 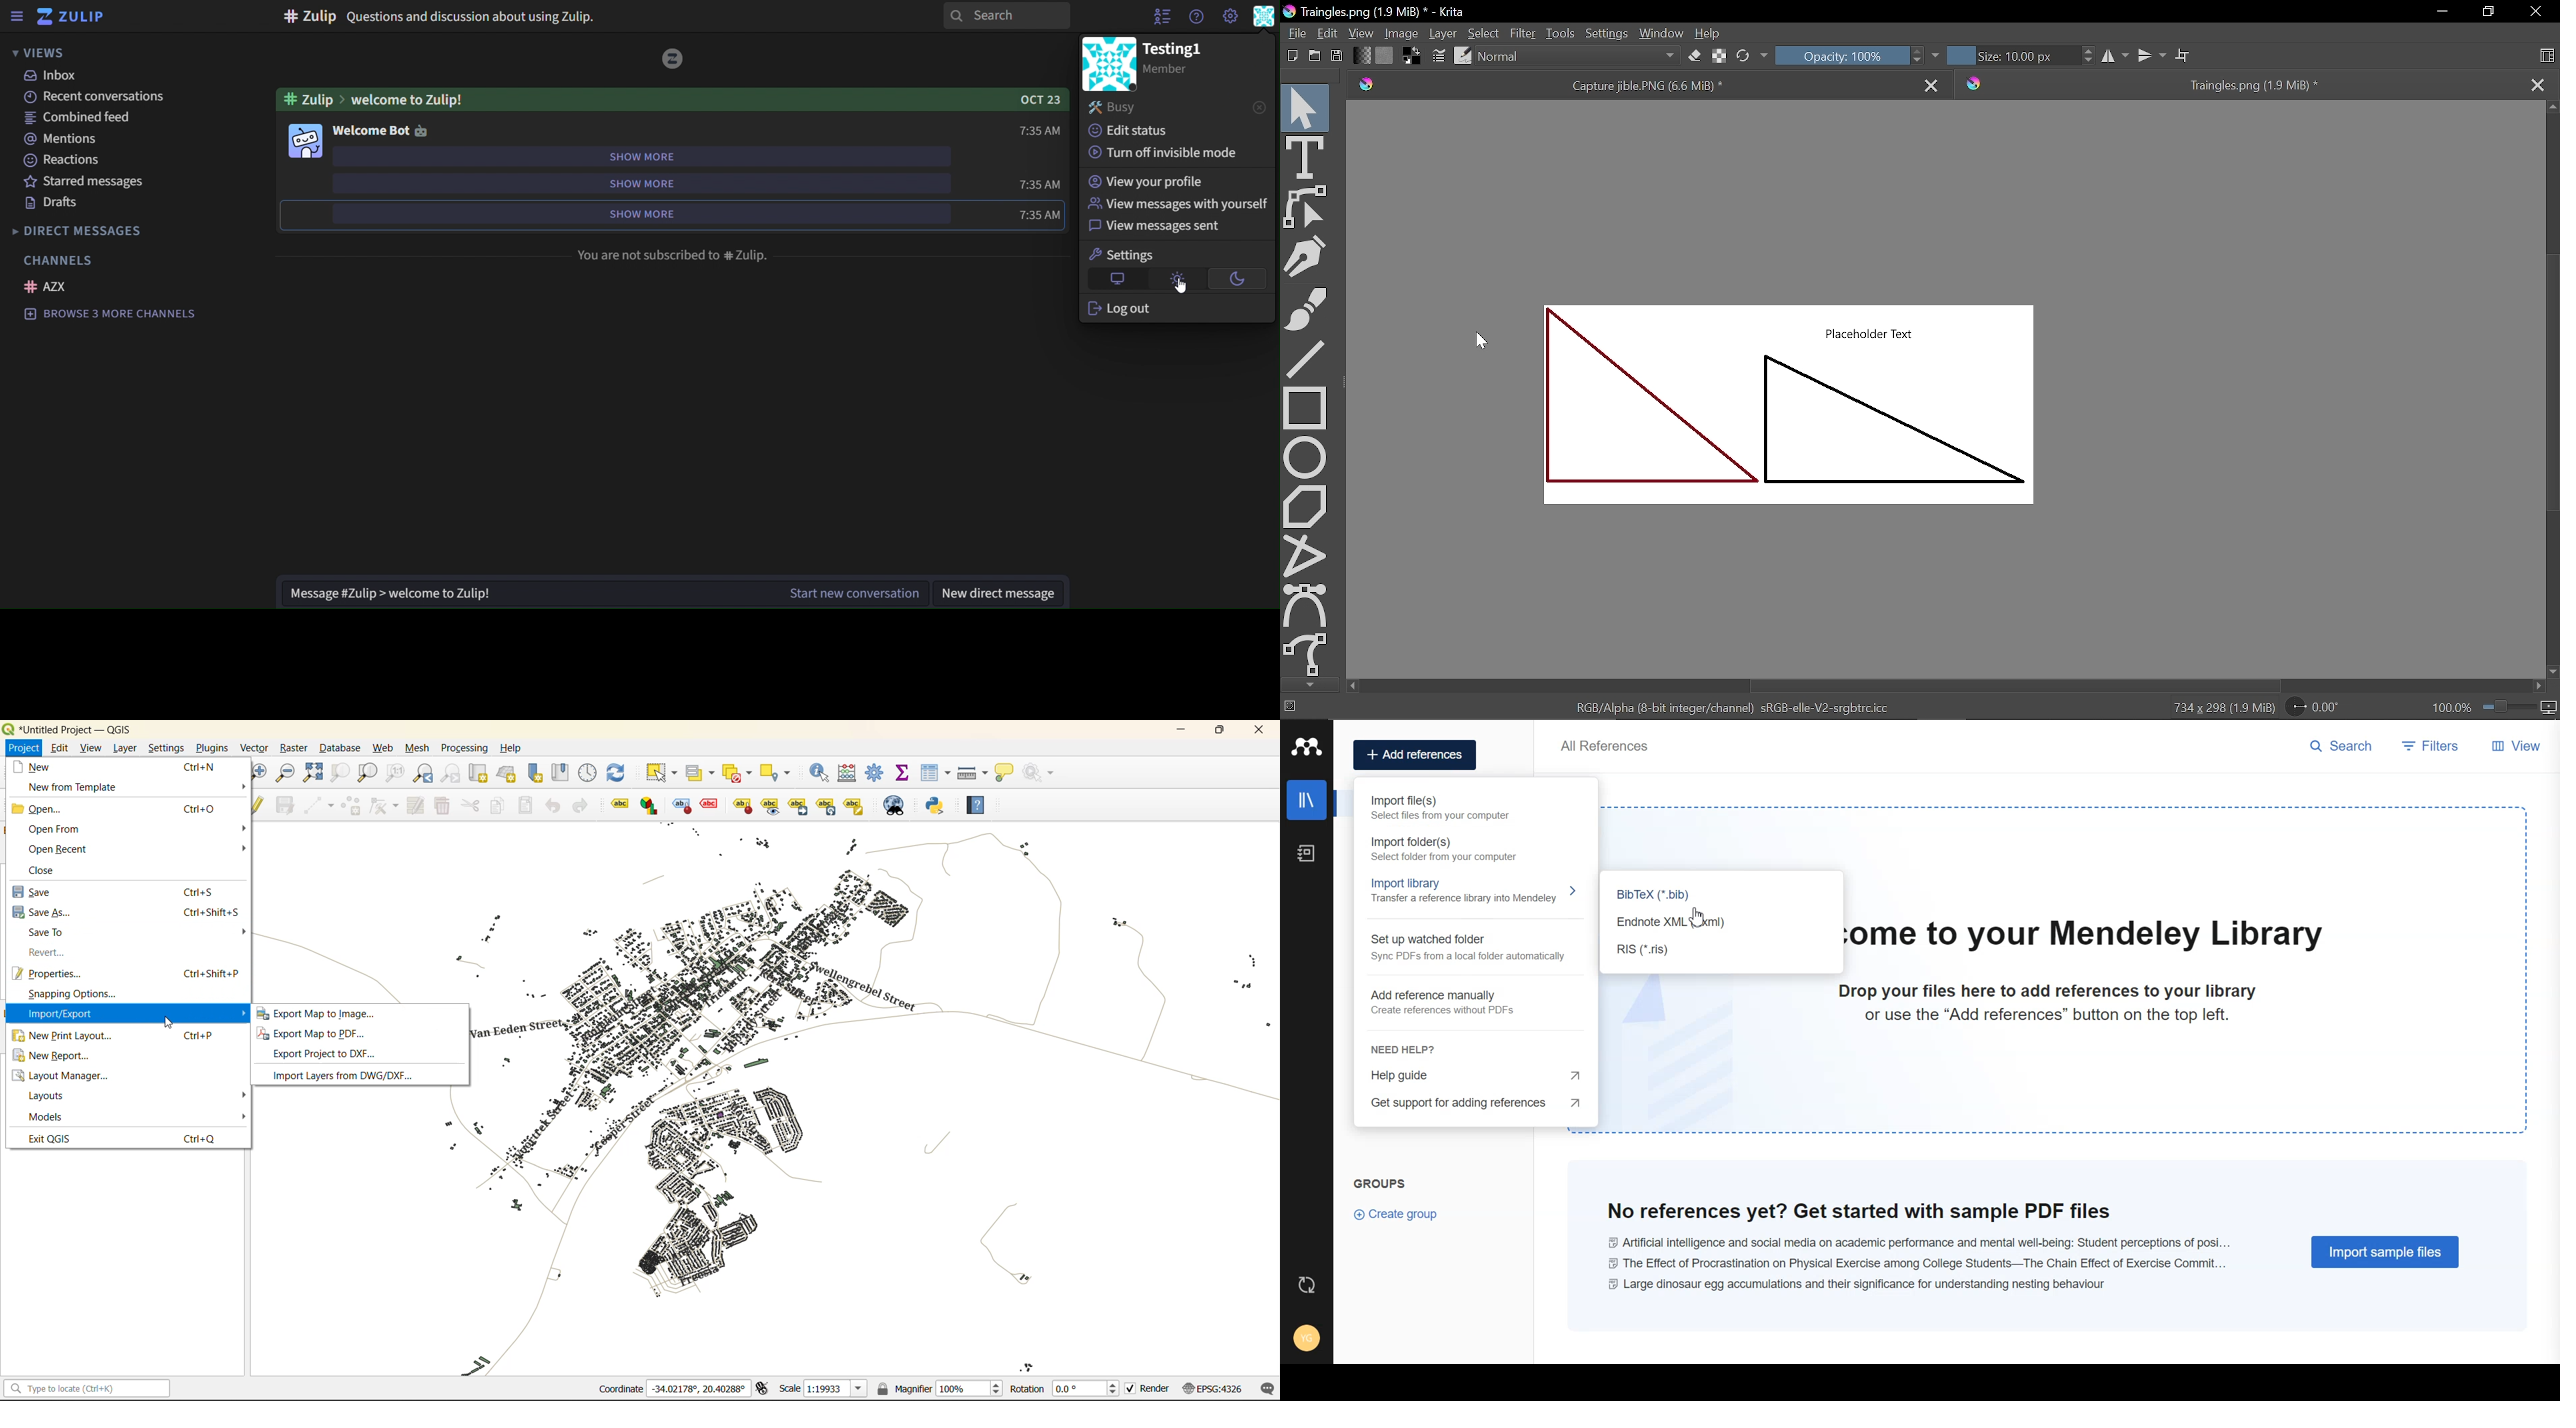 What do you see at coordinates (416, 750) in the screenshot?
I see `mesh` at bounding box center [416, 750].